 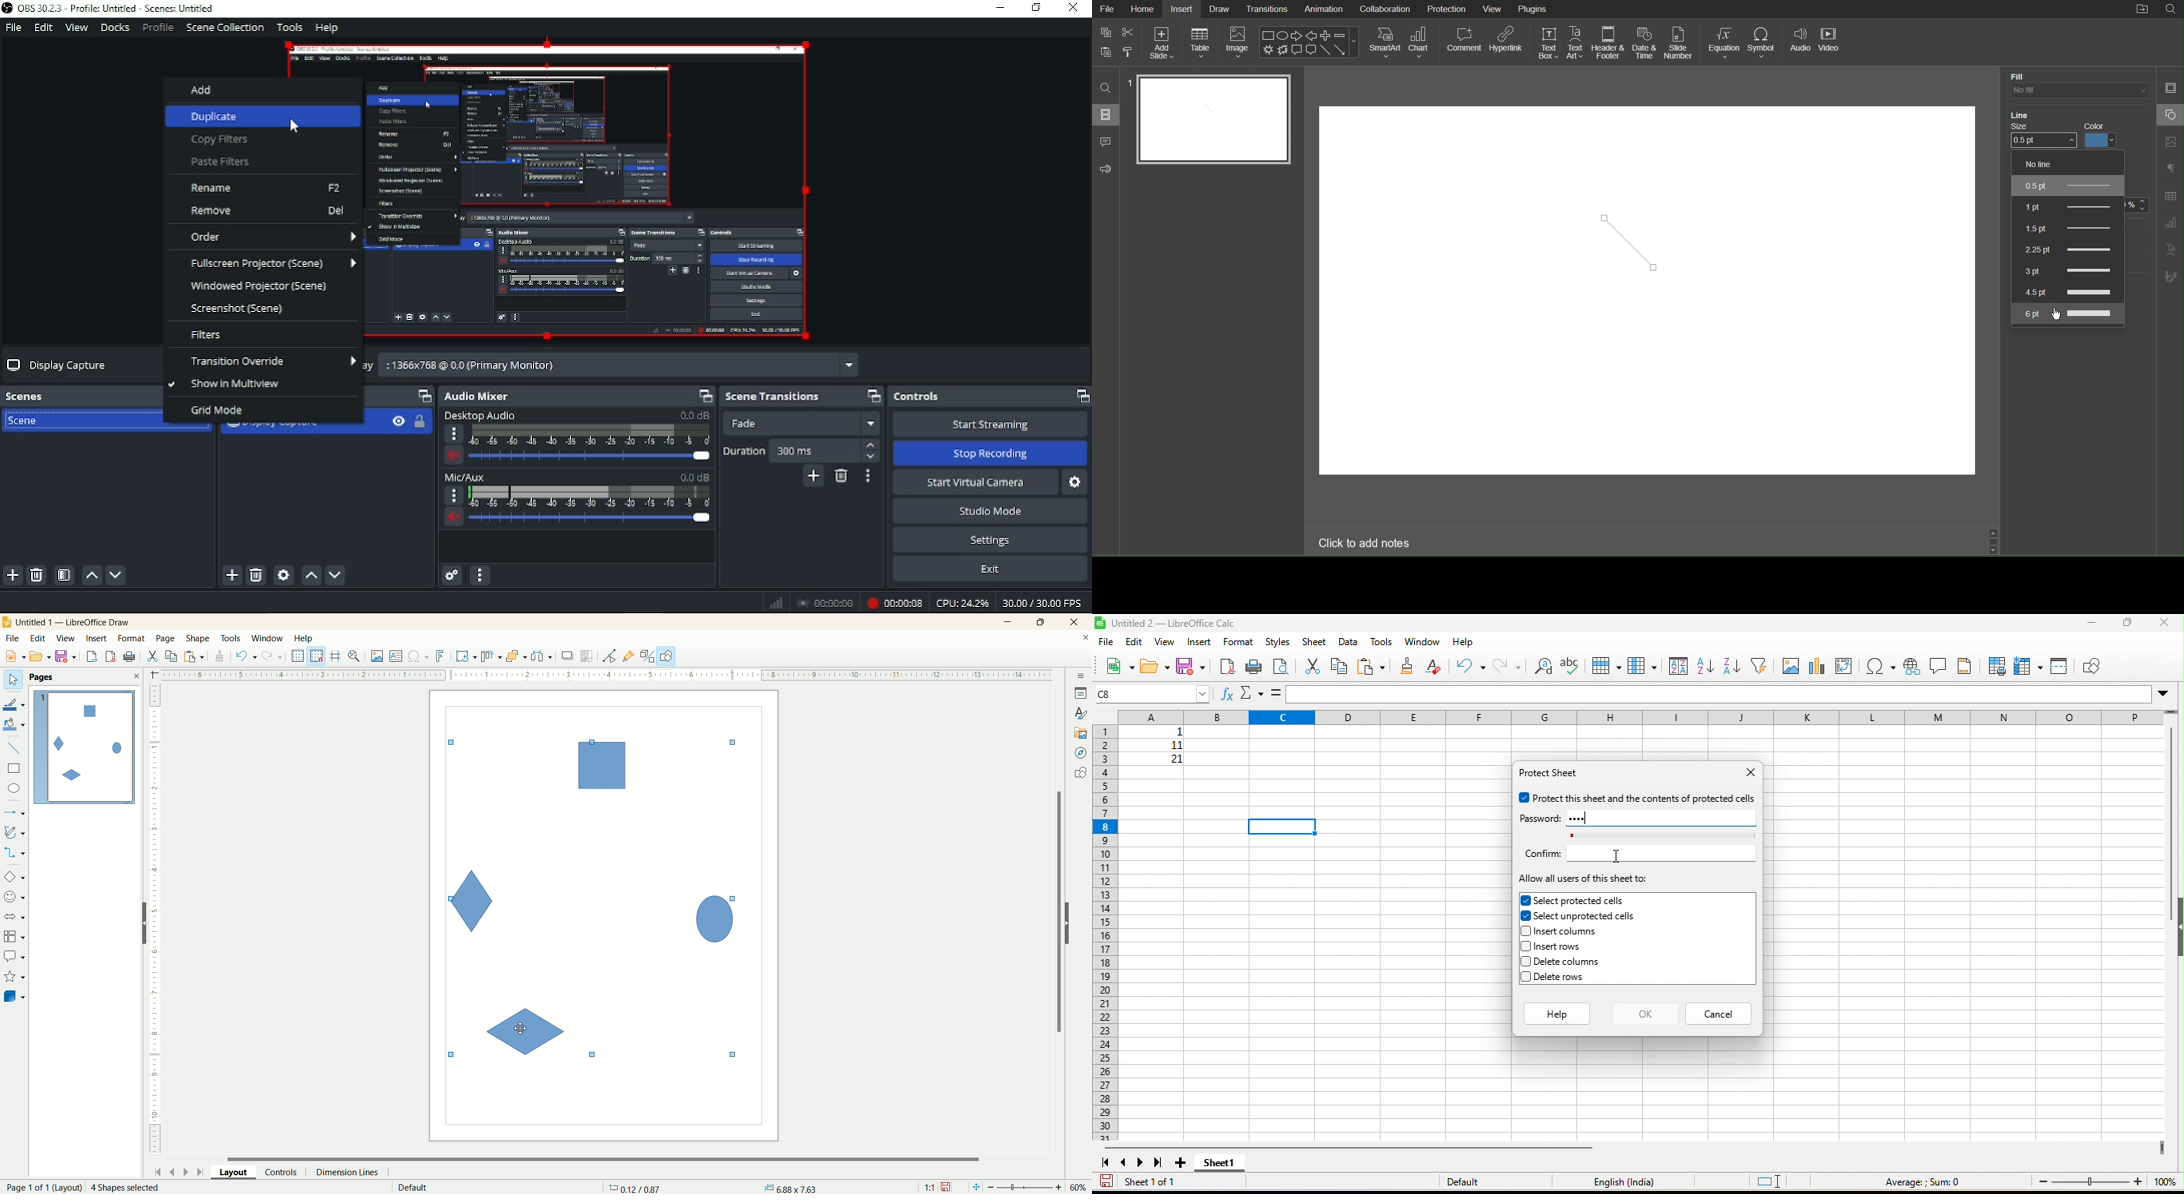 I want to click on Help, so click(x=328, y=28).